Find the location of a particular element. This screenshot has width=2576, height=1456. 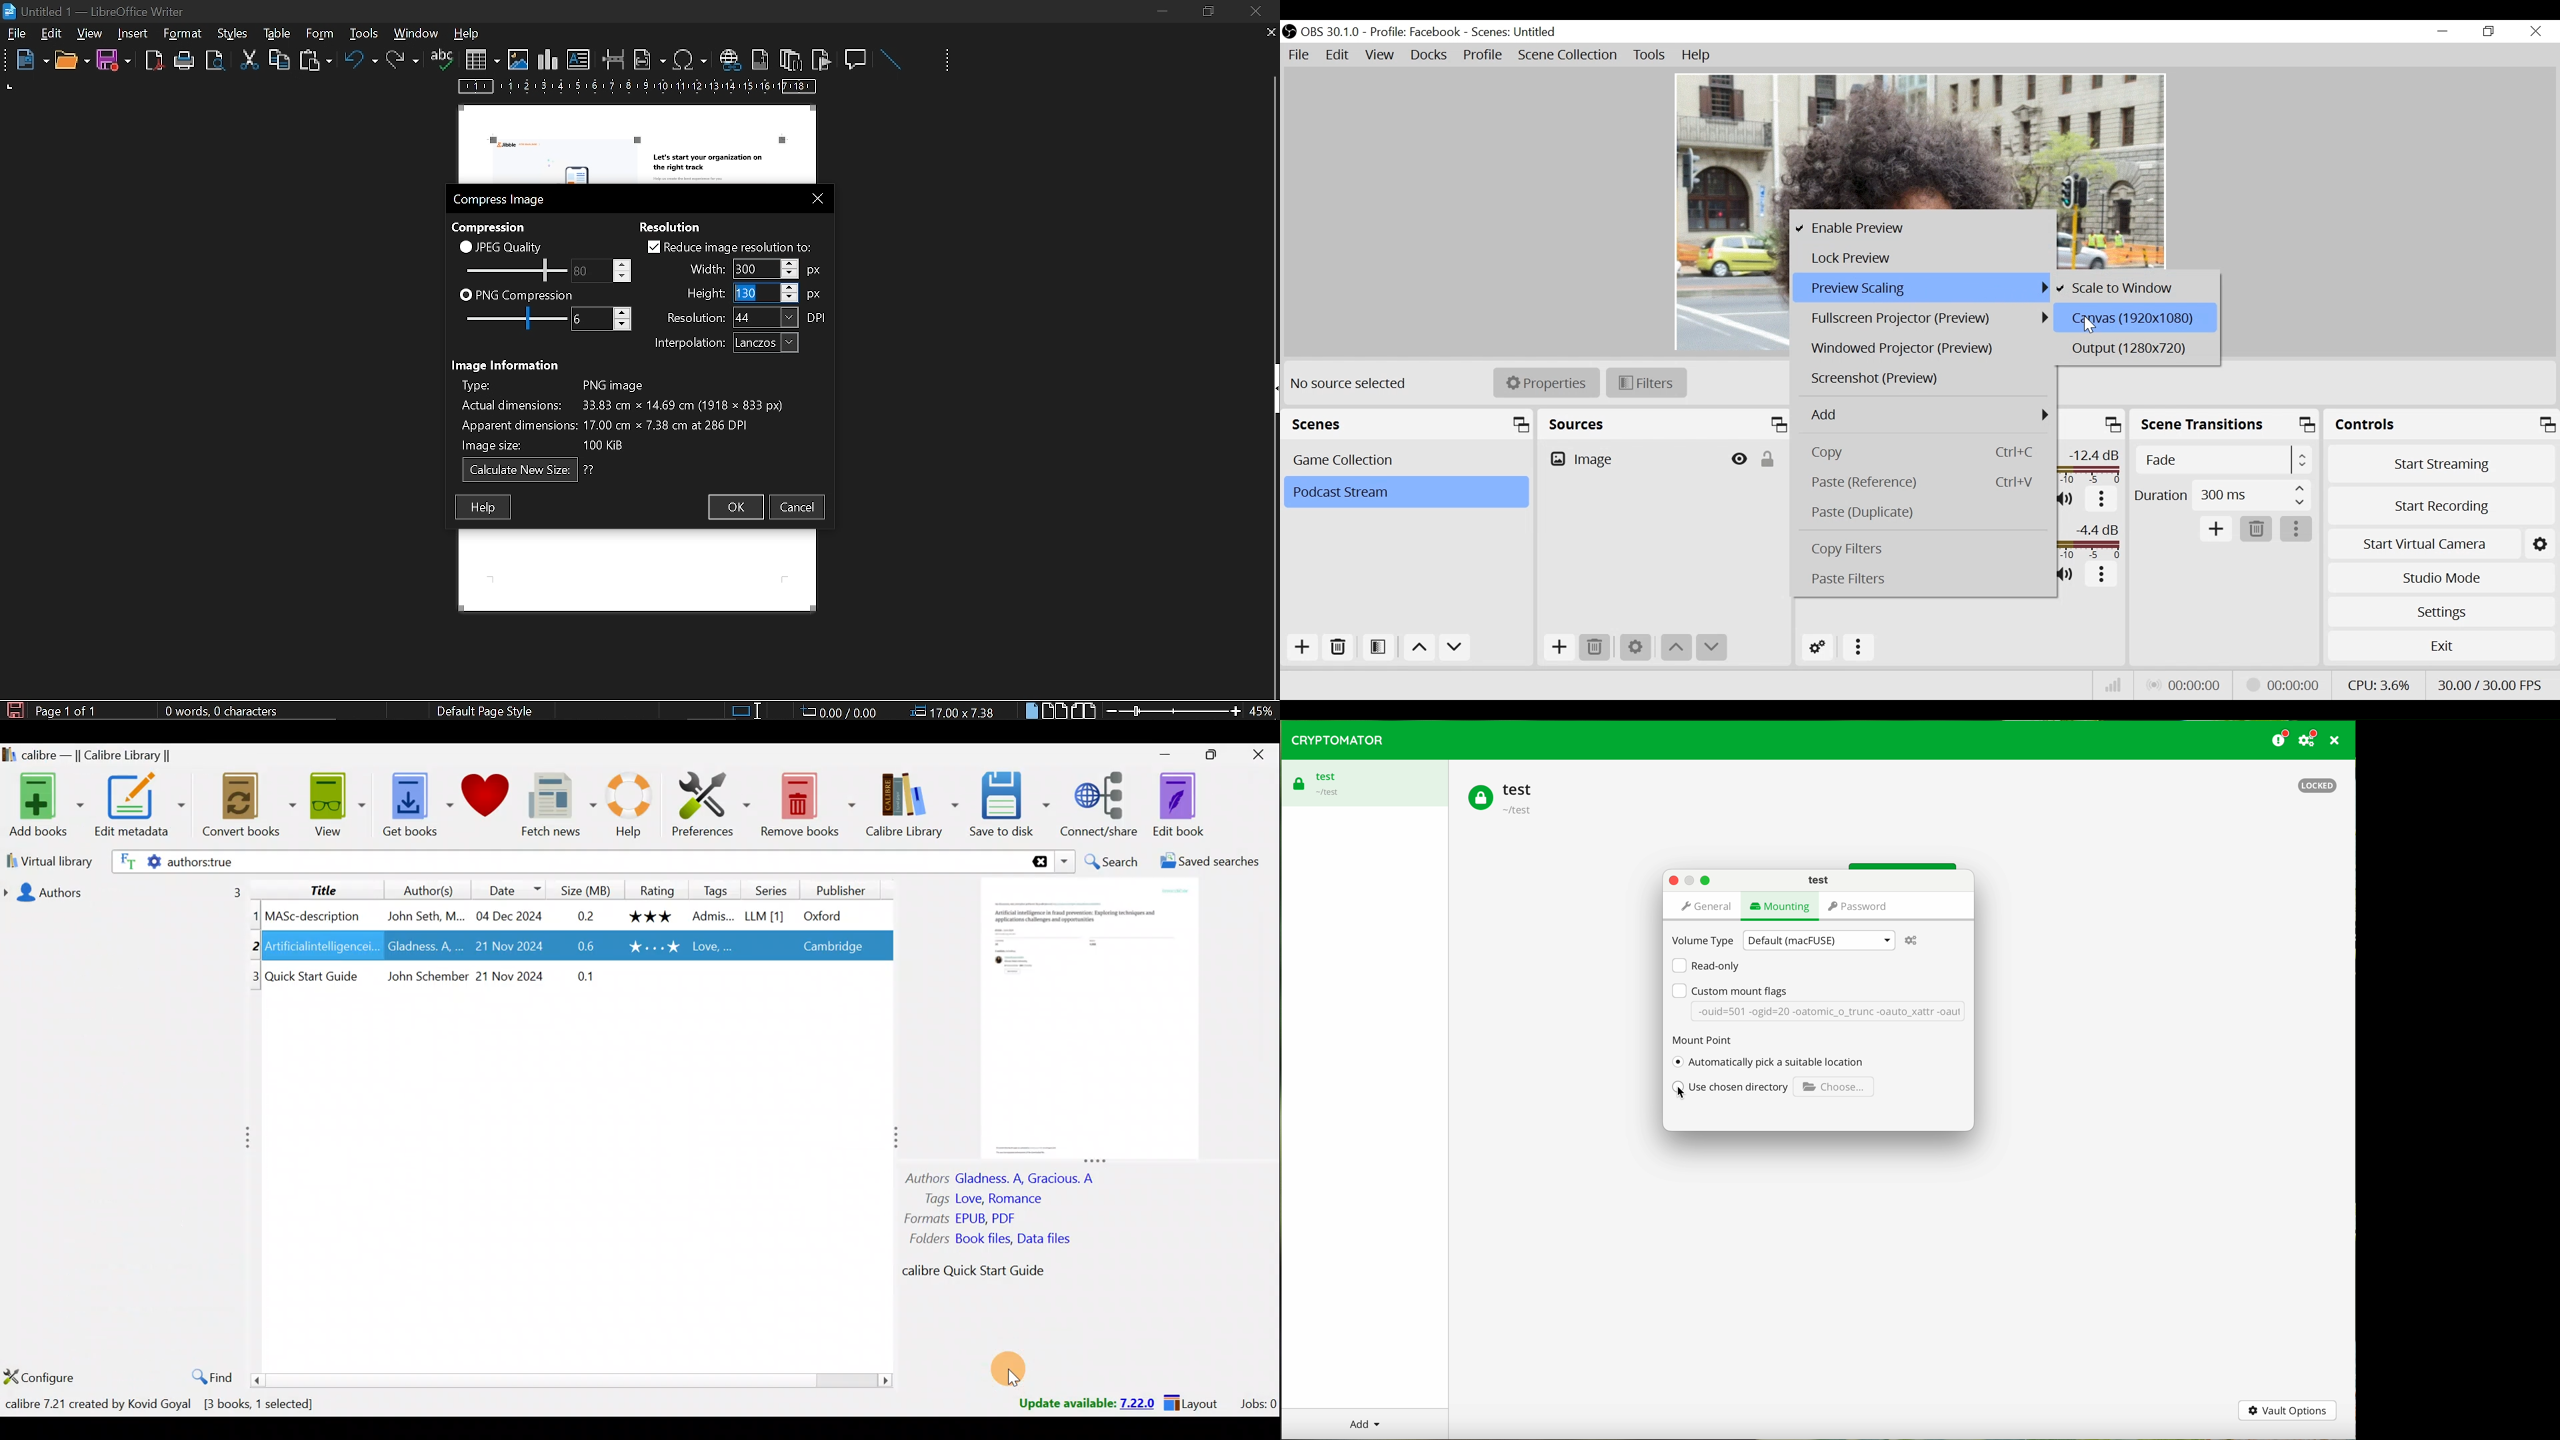

Scale to Window is located at coordinates (2135, 287).